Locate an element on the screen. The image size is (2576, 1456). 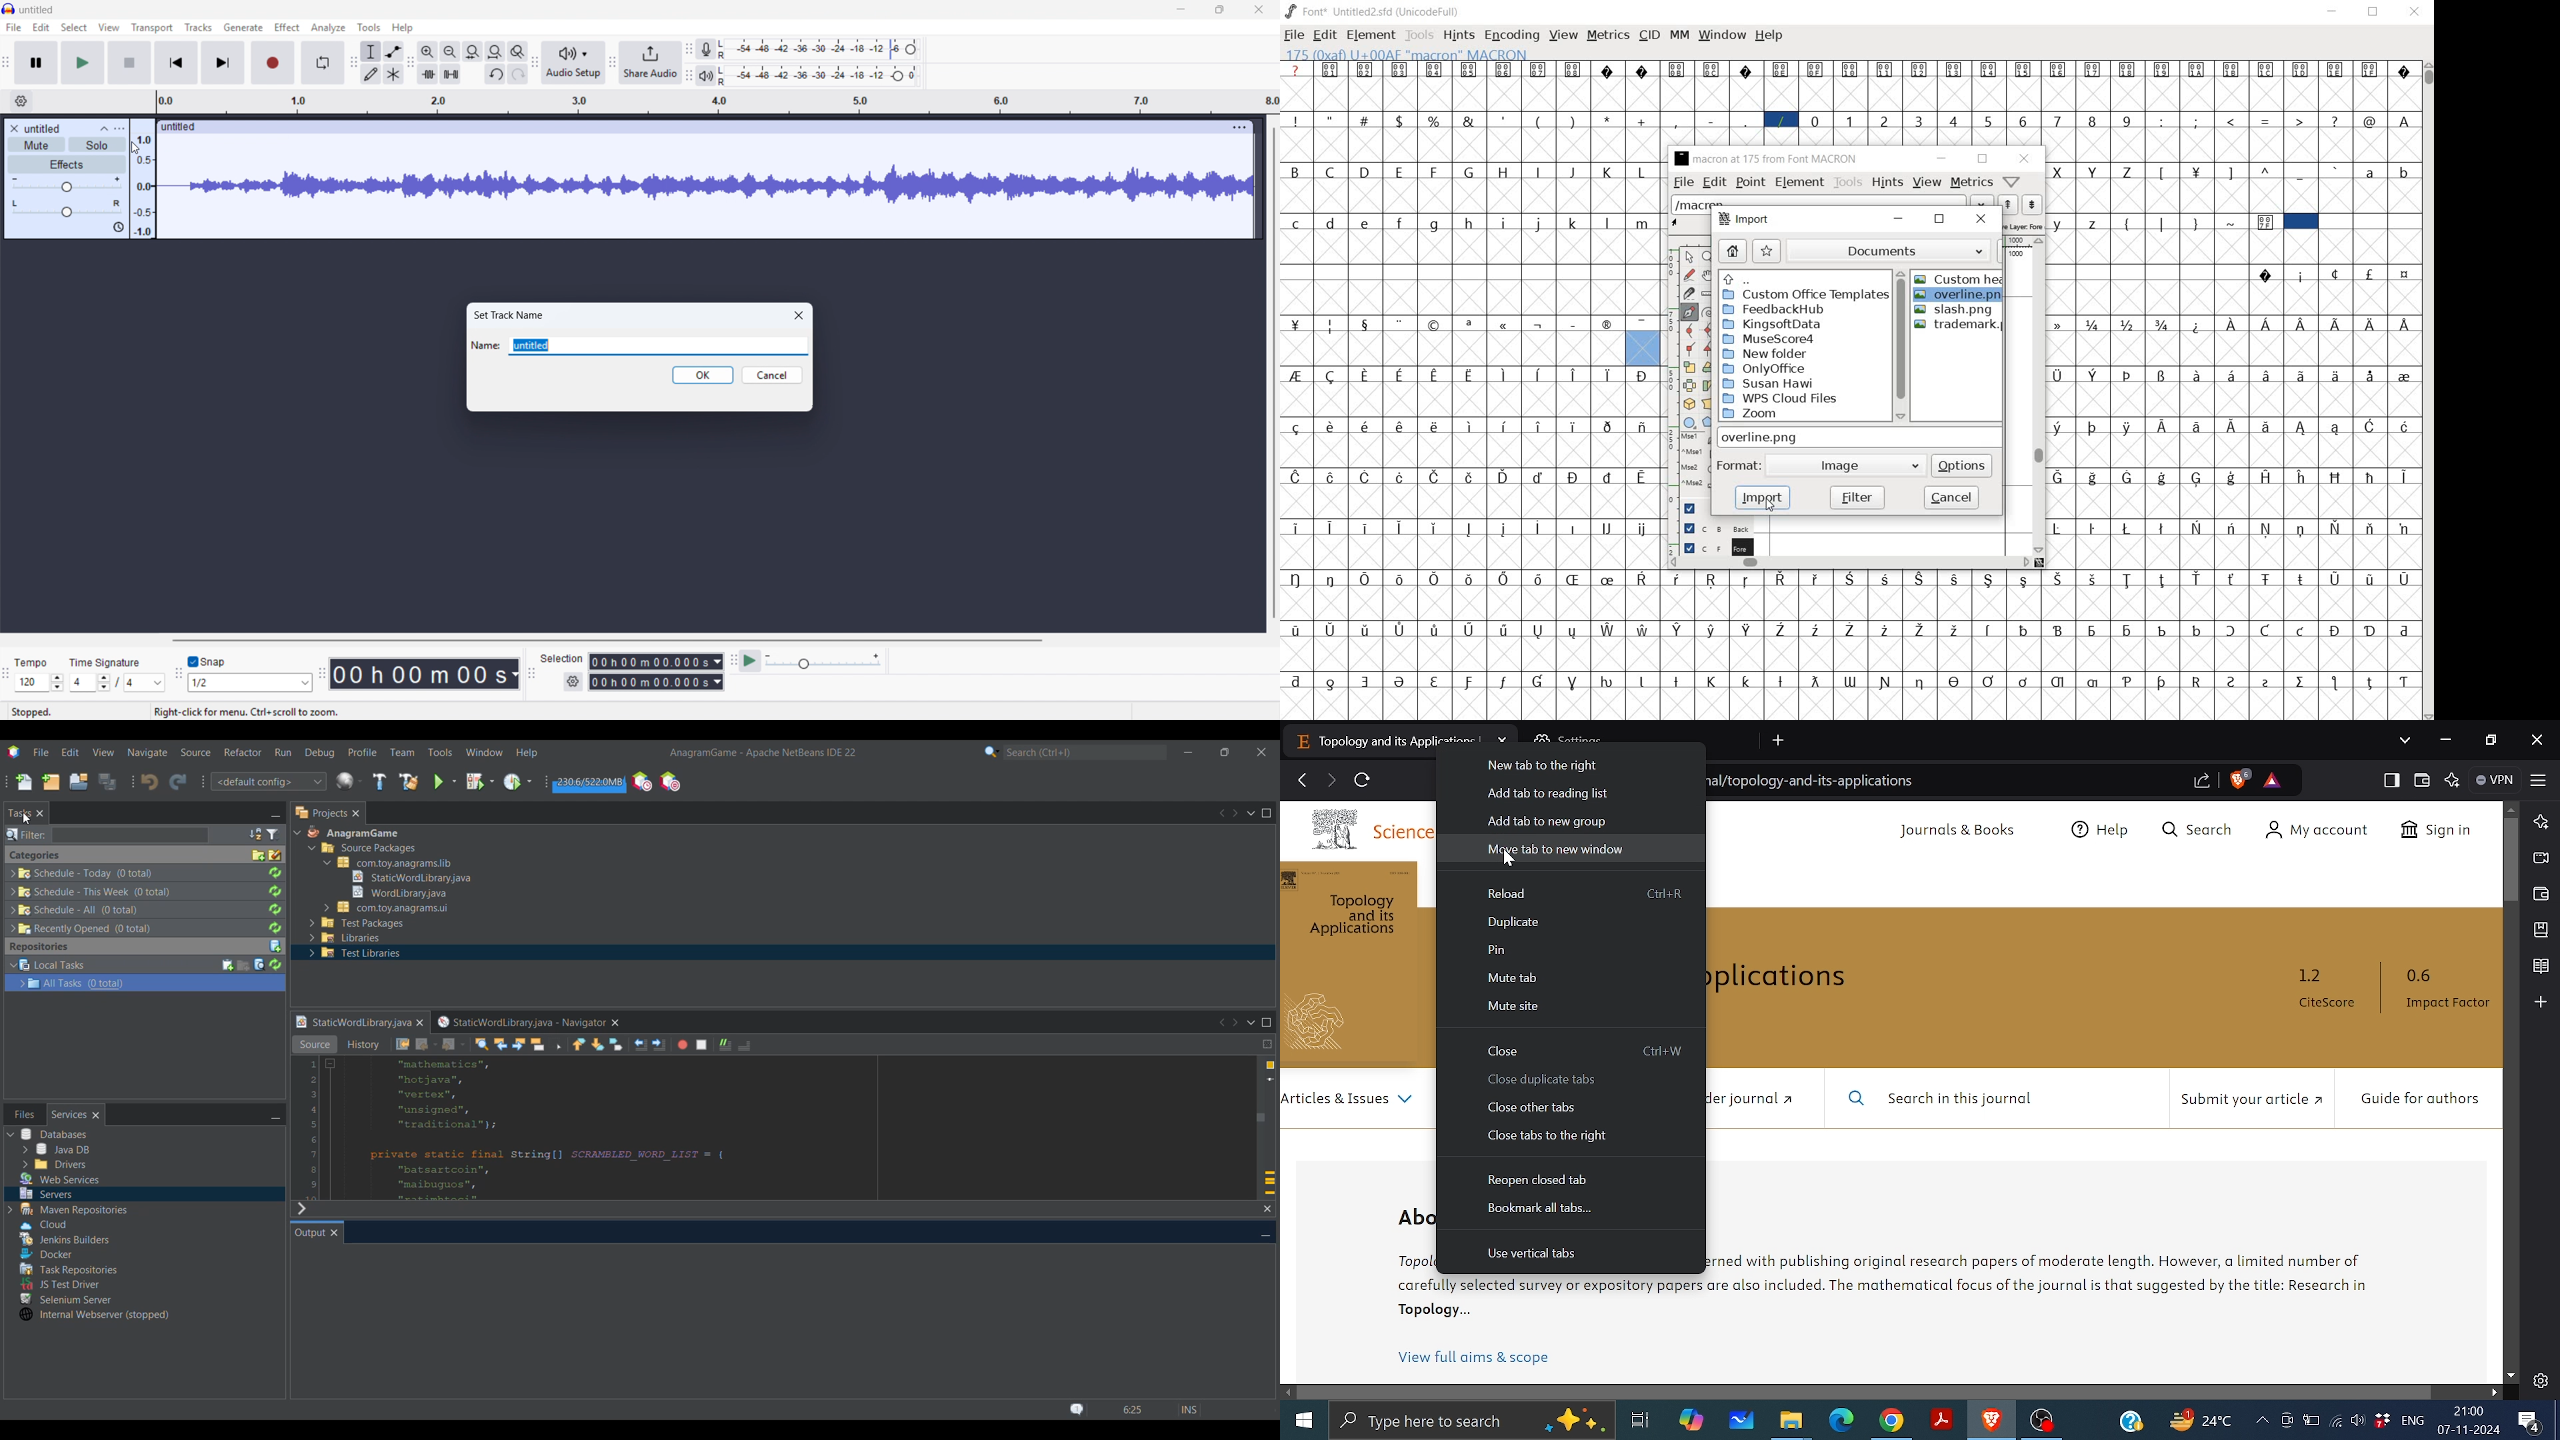
{ is located at coordinates (2129, 223).